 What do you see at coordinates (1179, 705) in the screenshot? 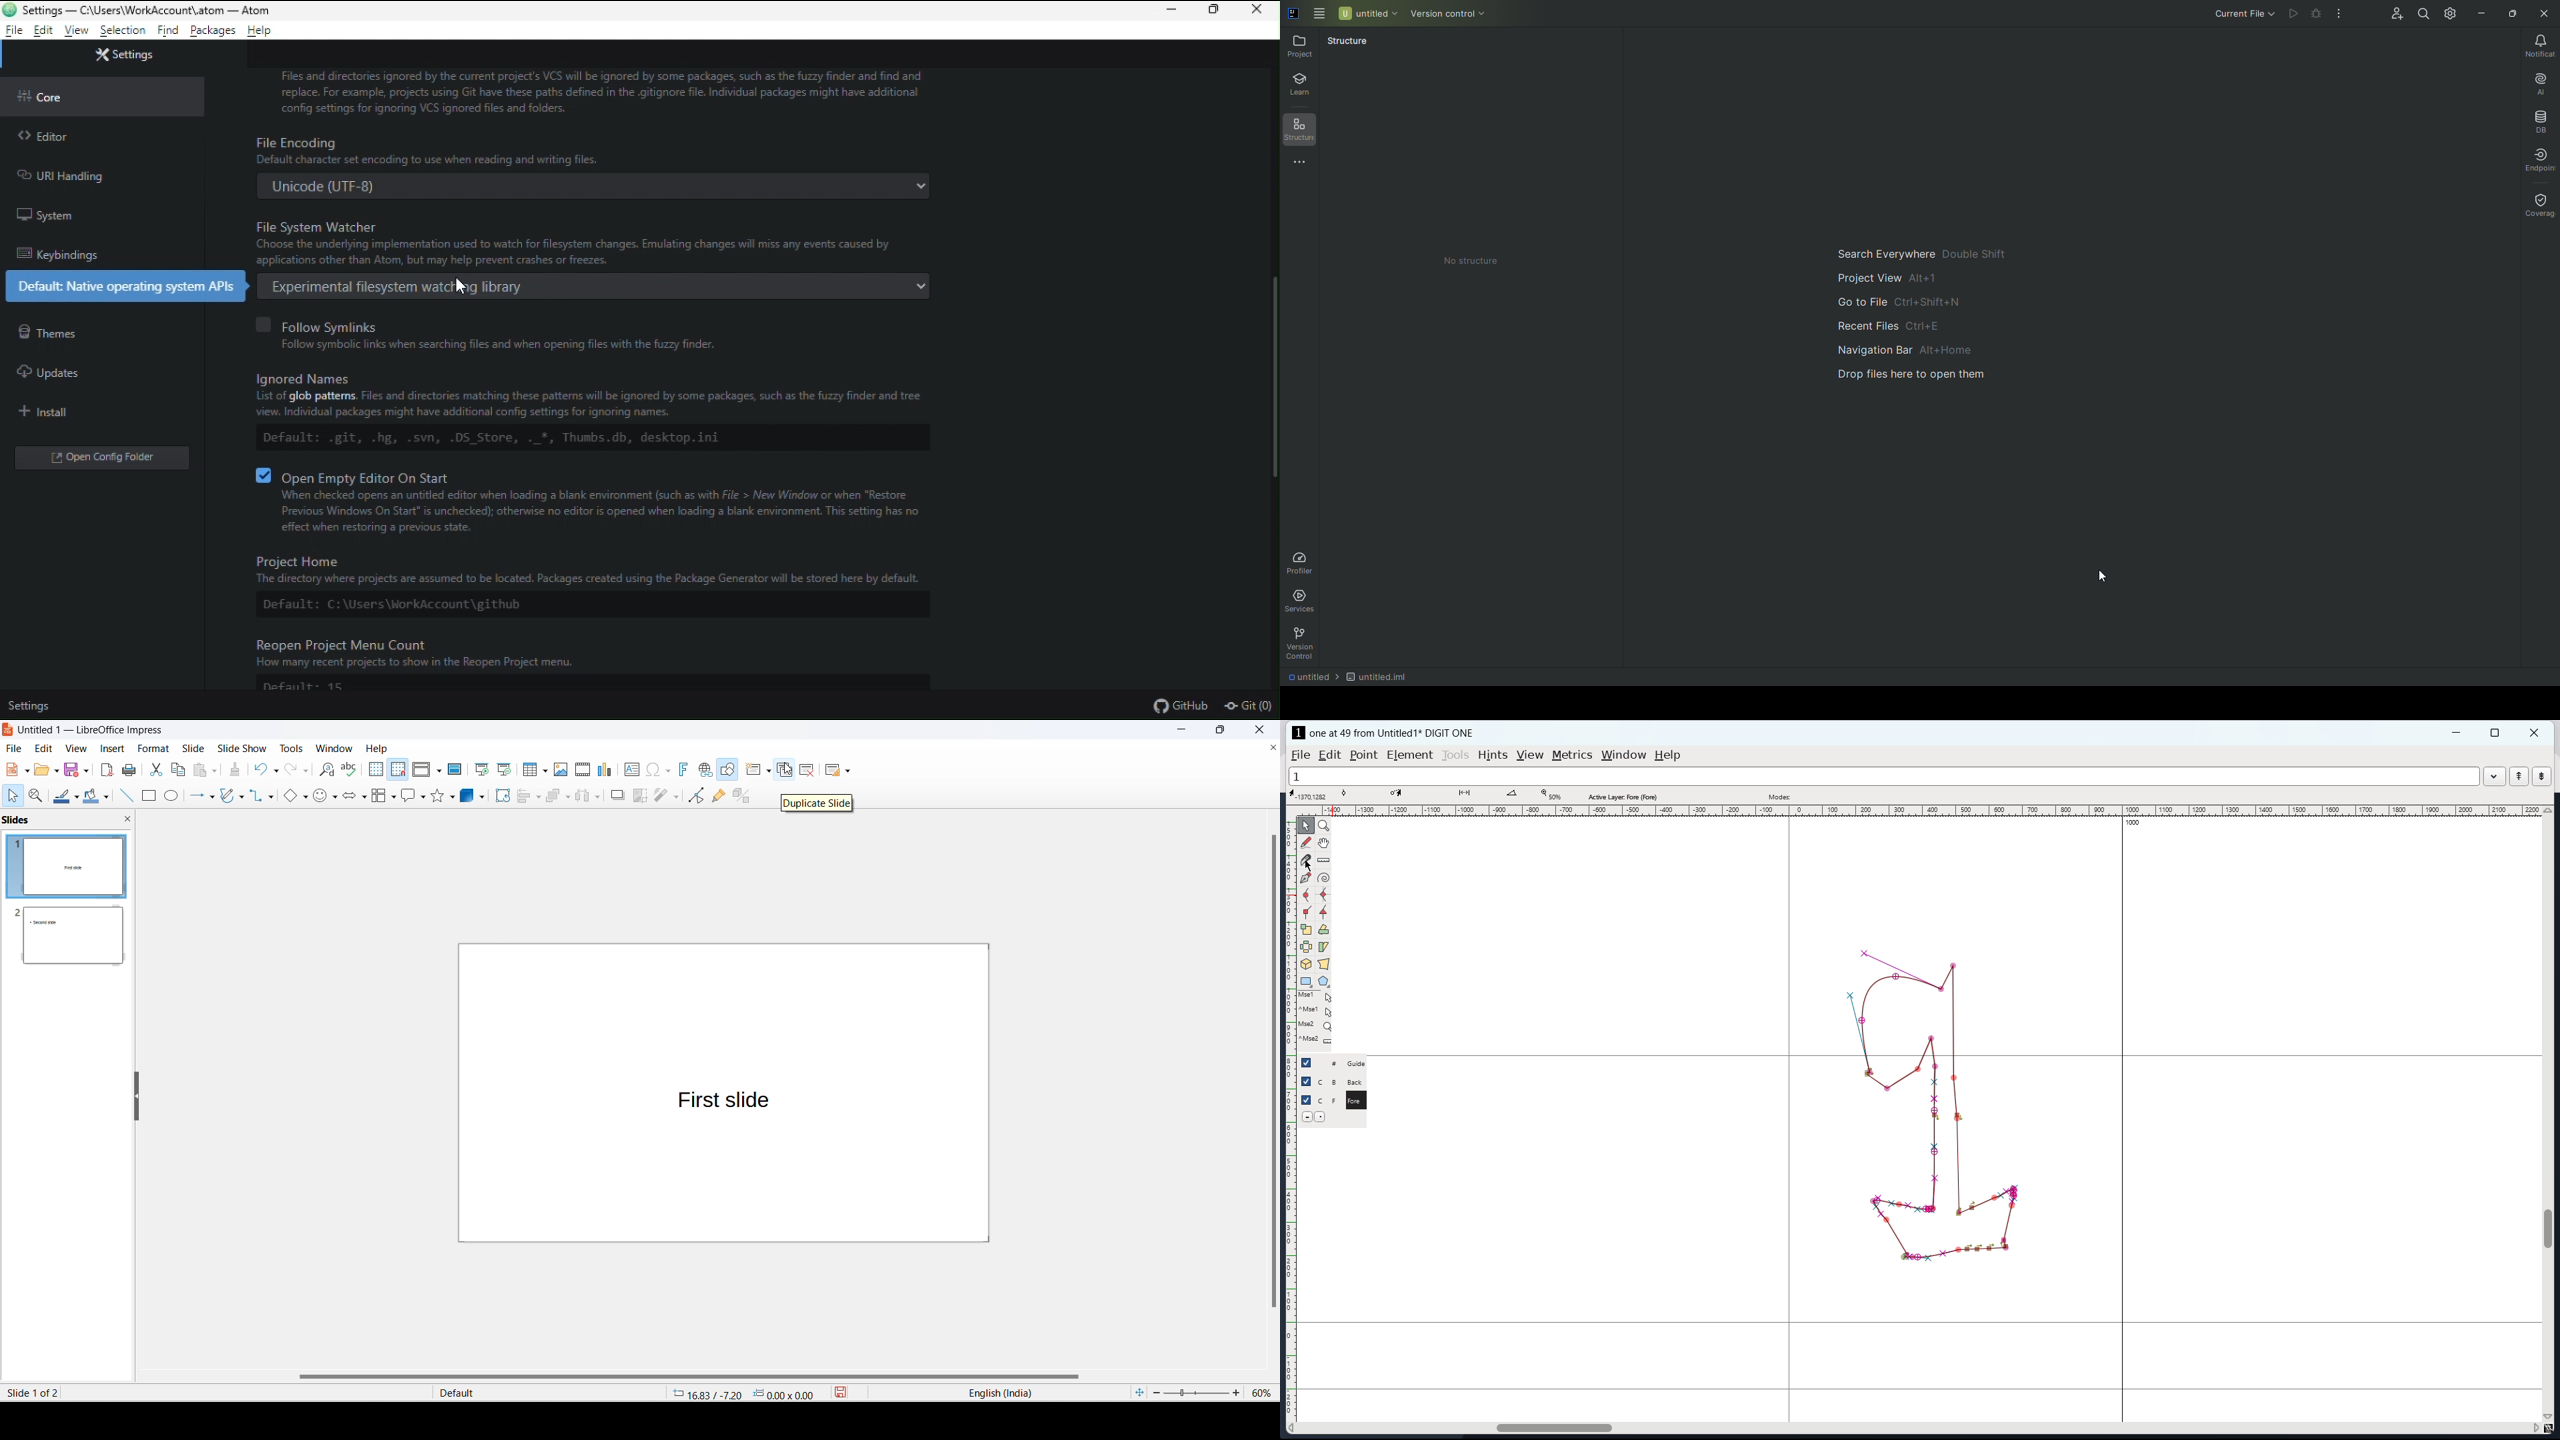
I see `github` at bounding box center [1179, 705].